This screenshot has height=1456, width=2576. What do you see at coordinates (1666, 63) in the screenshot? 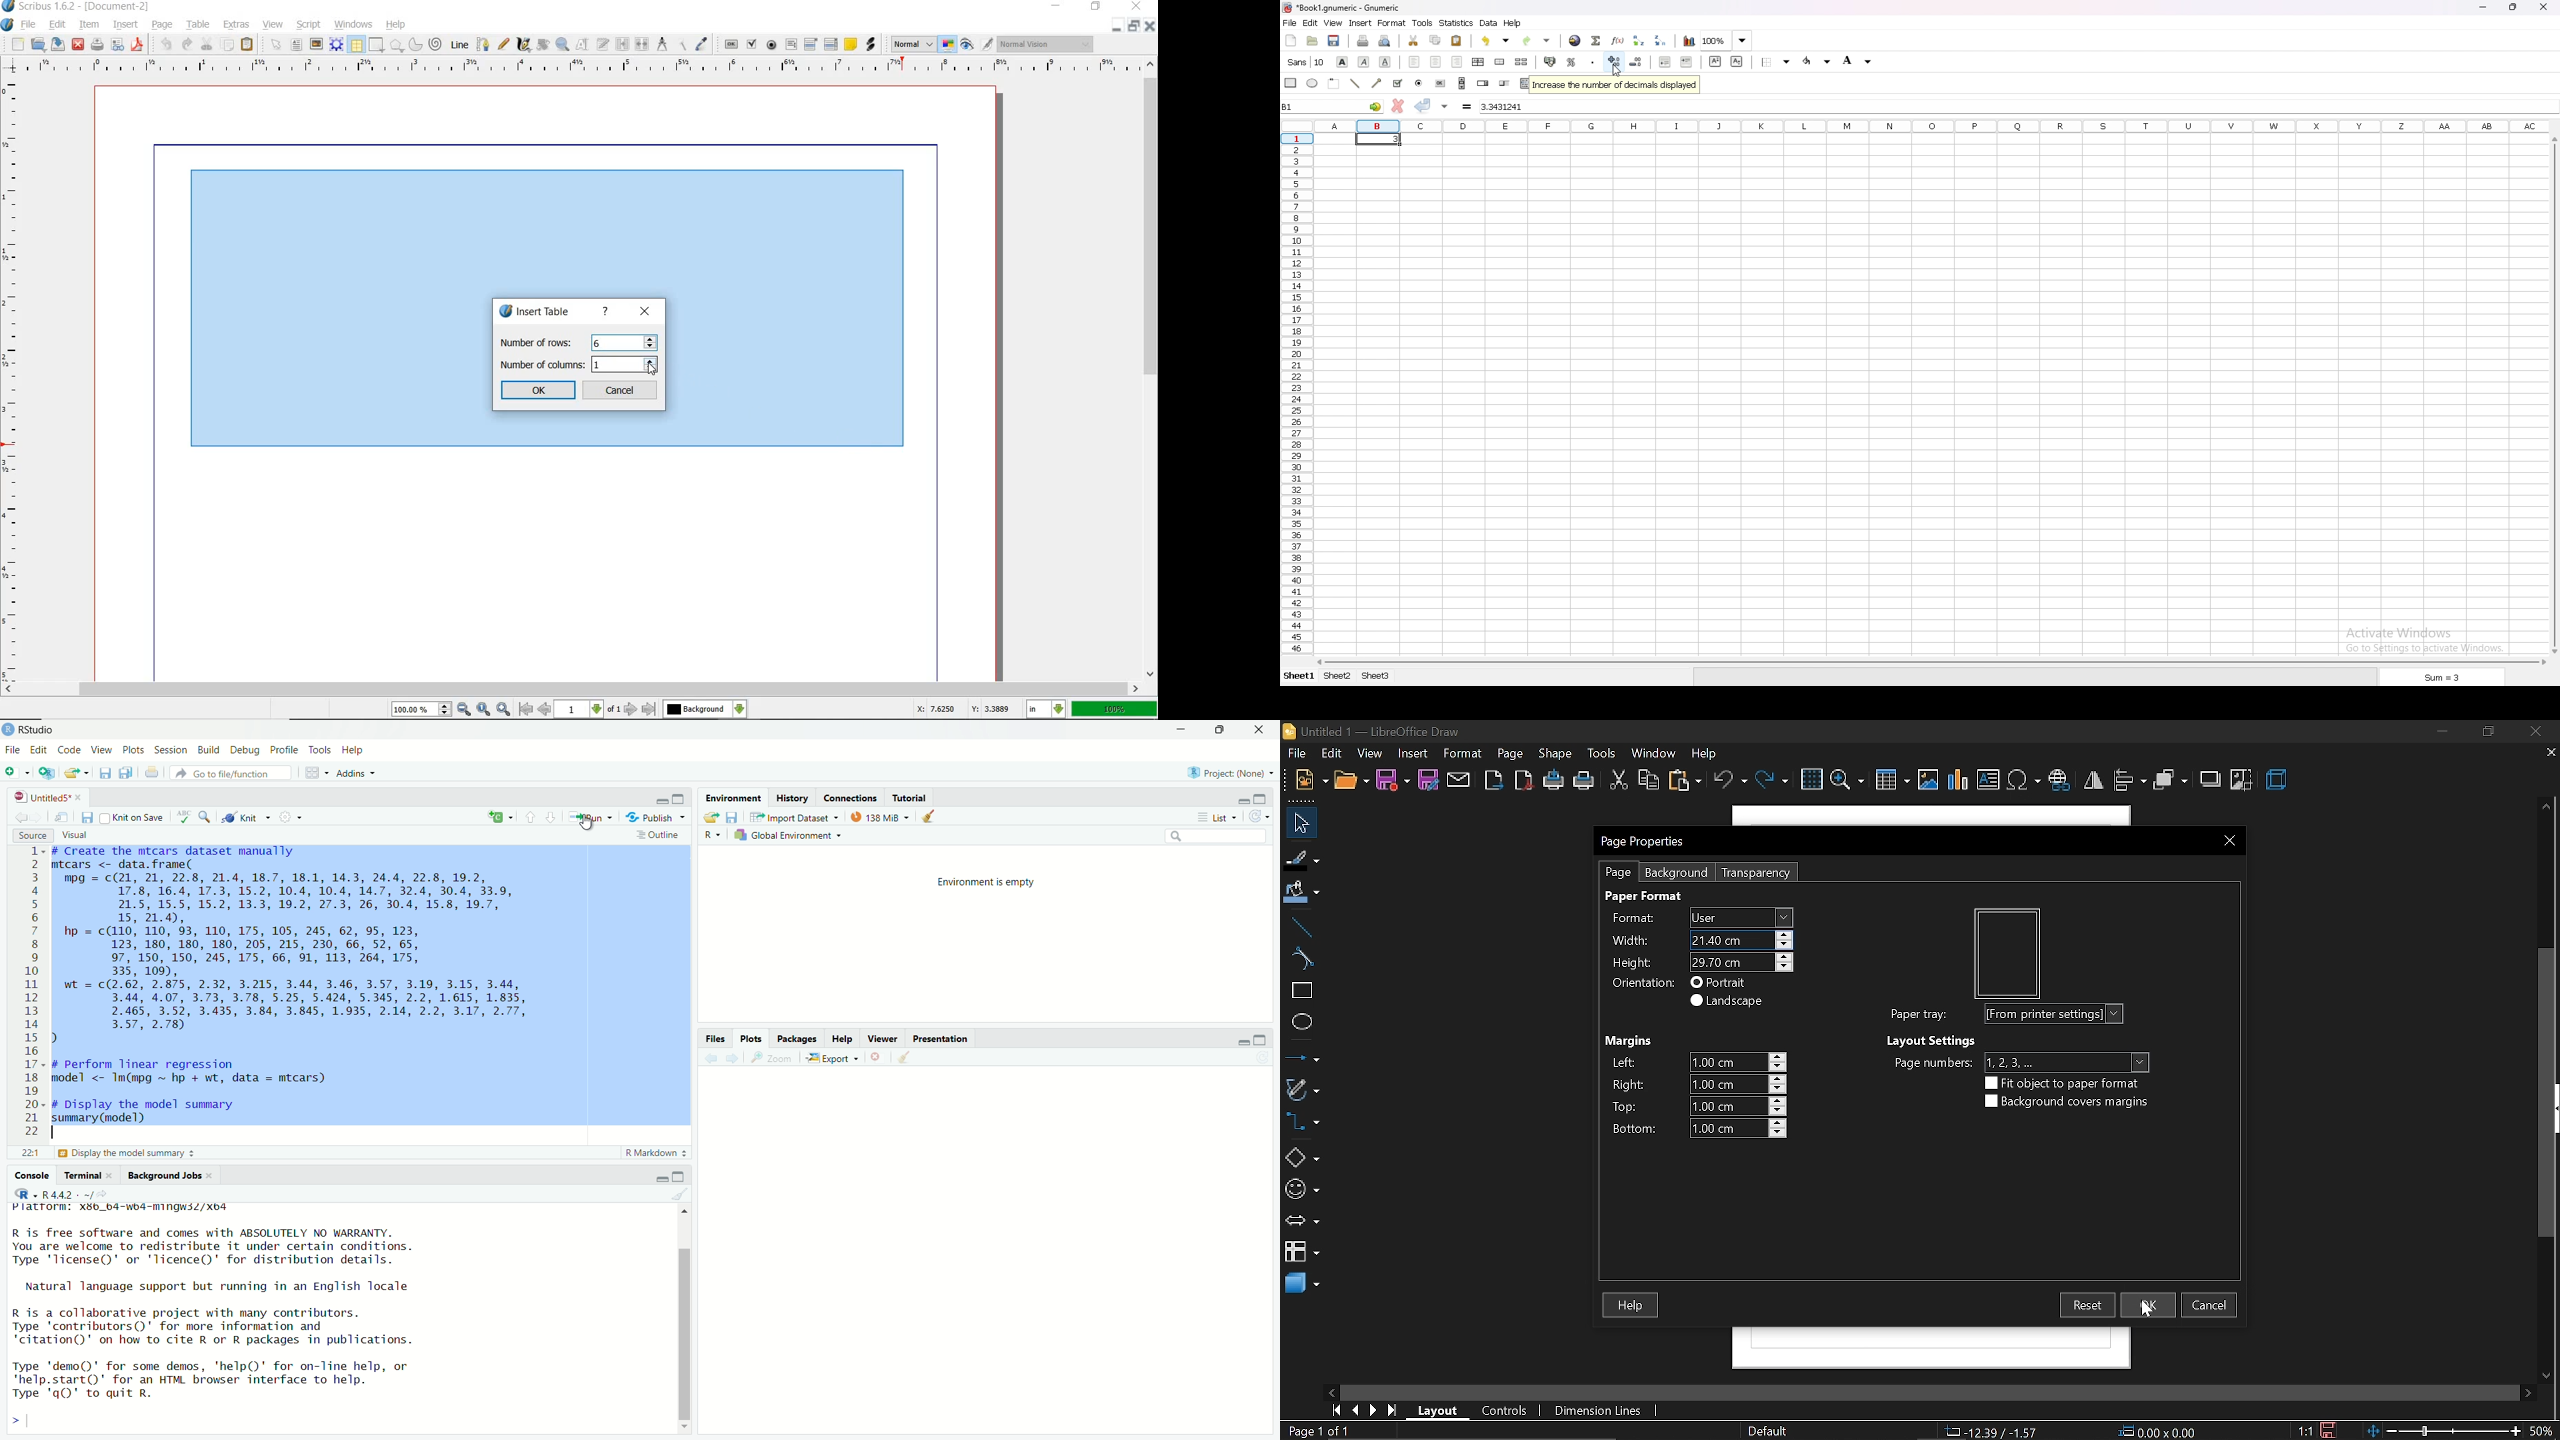
I see `decrease indent` at bounding box center [1666, 63].